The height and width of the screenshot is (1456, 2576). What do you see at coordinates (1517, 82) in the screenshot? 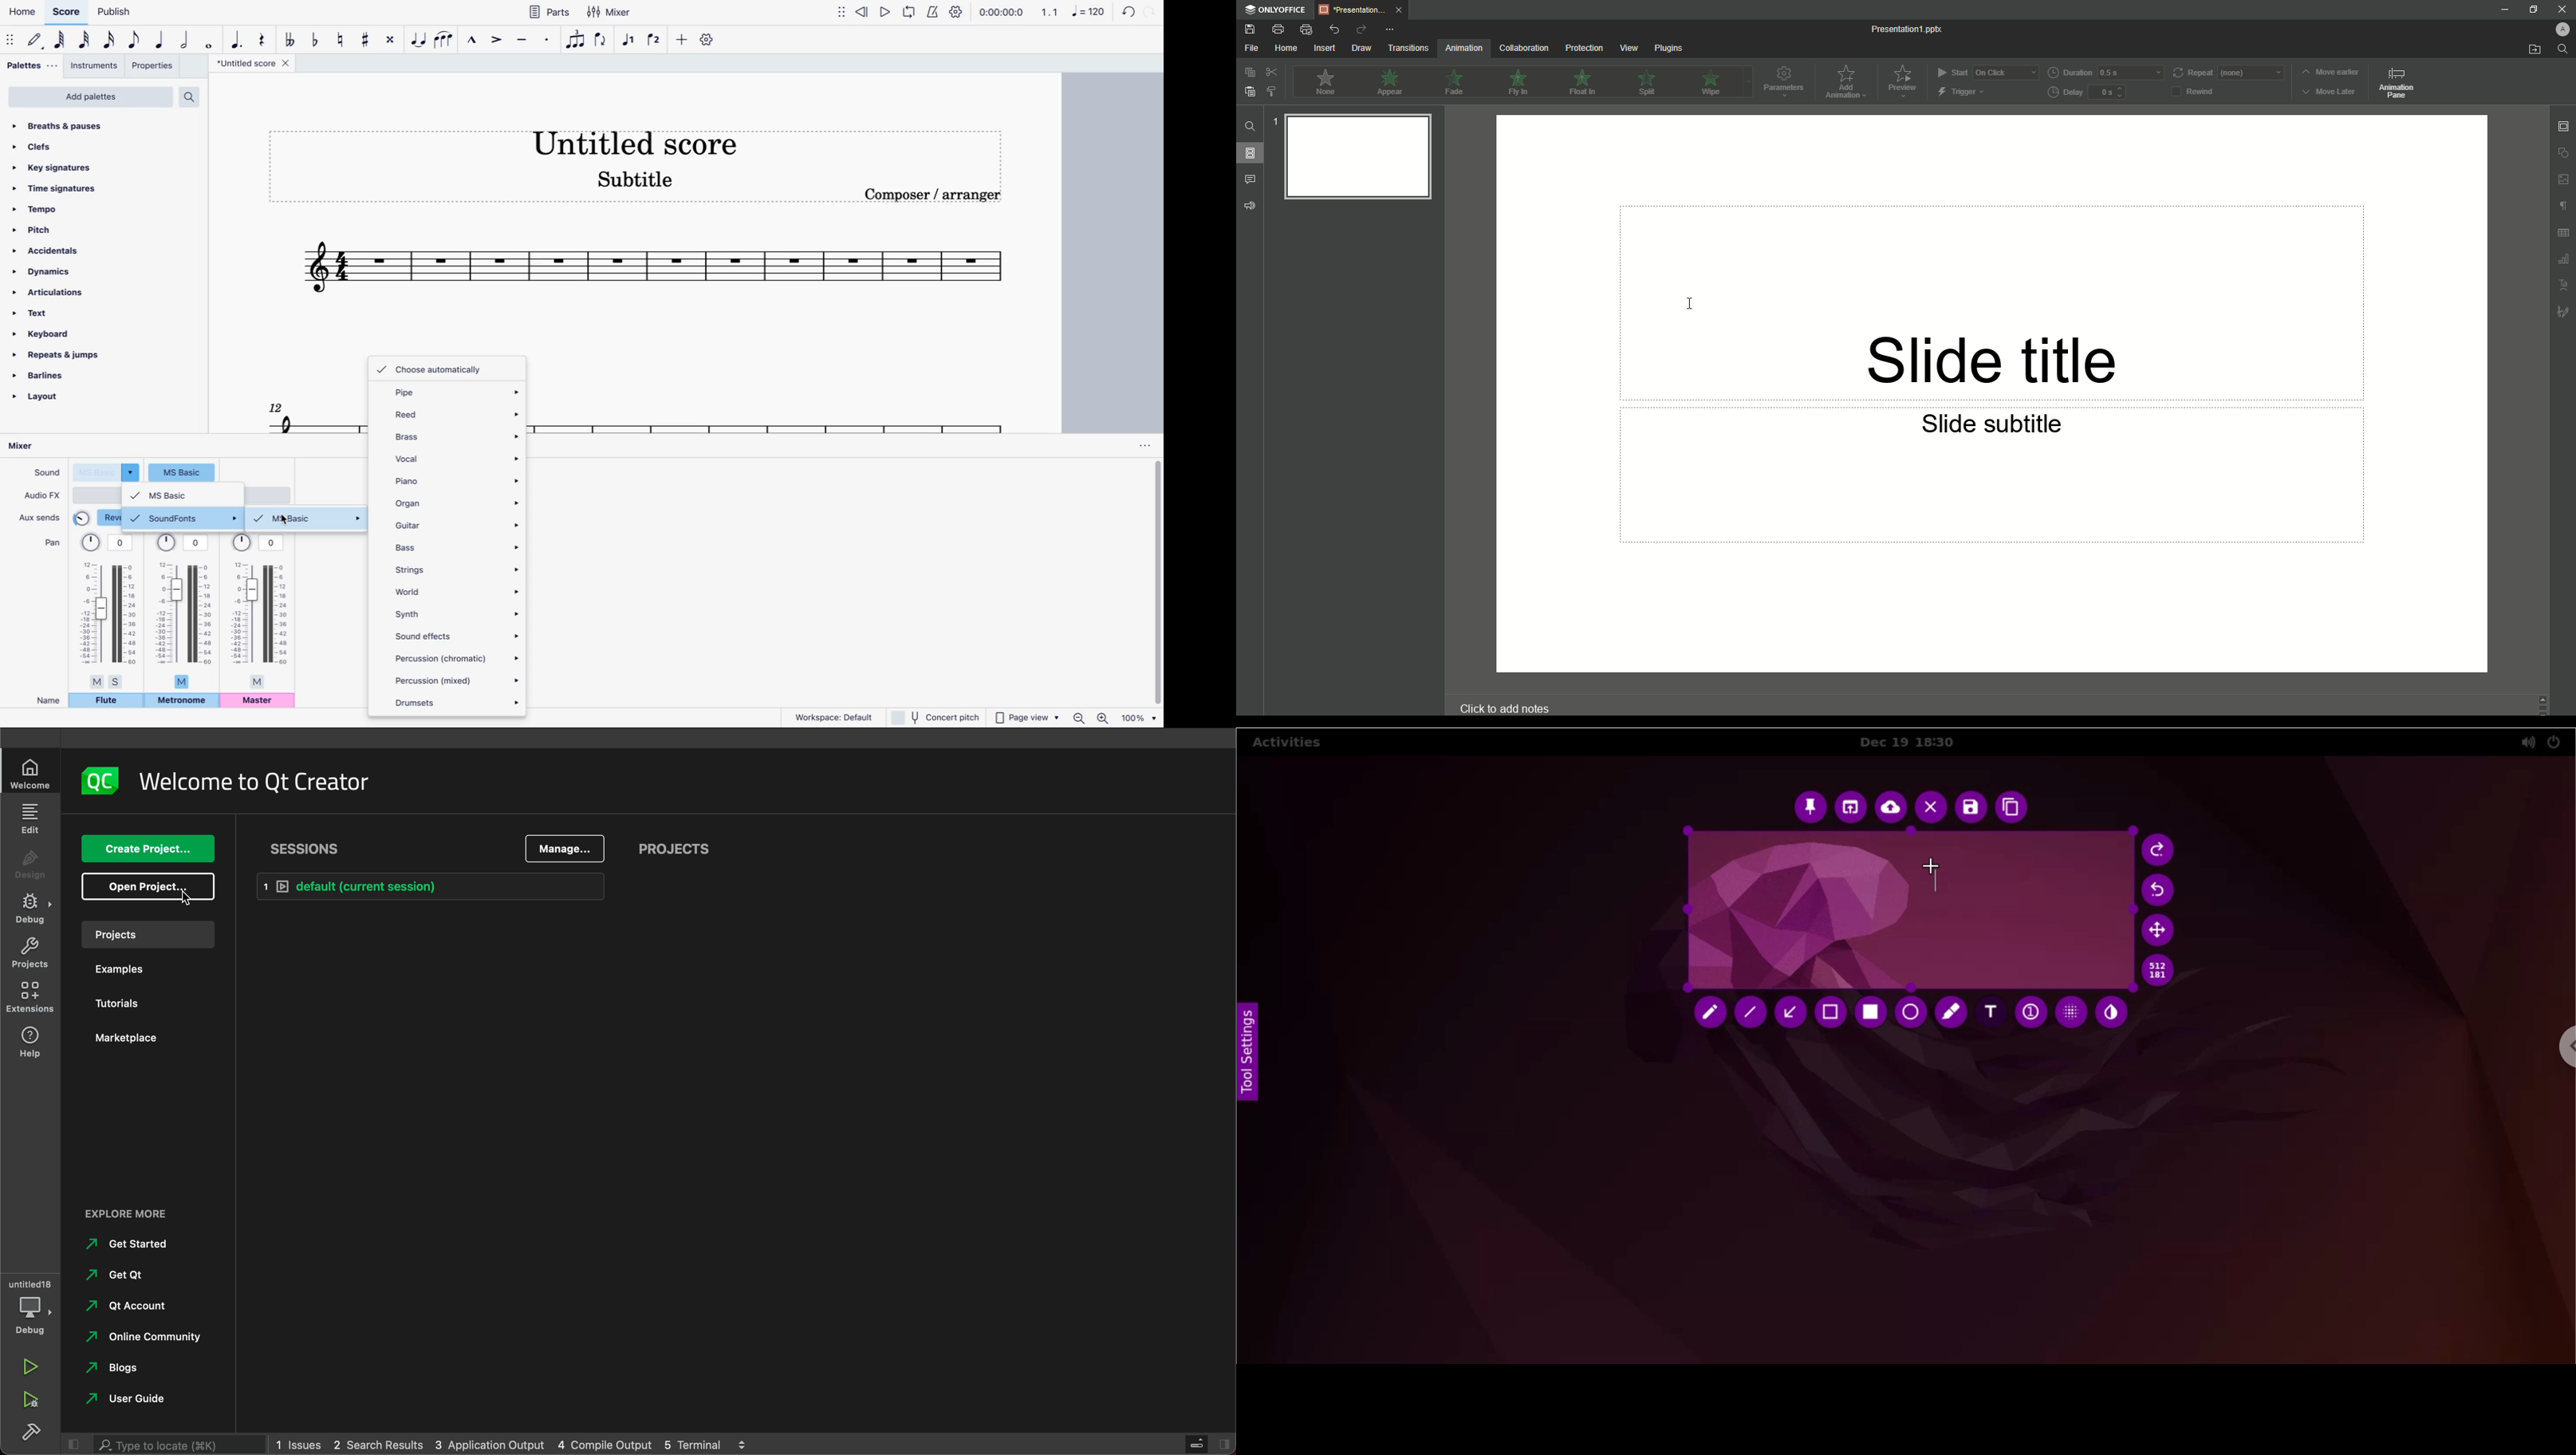
I see `Fly In` at bounding box center [1517, 82].